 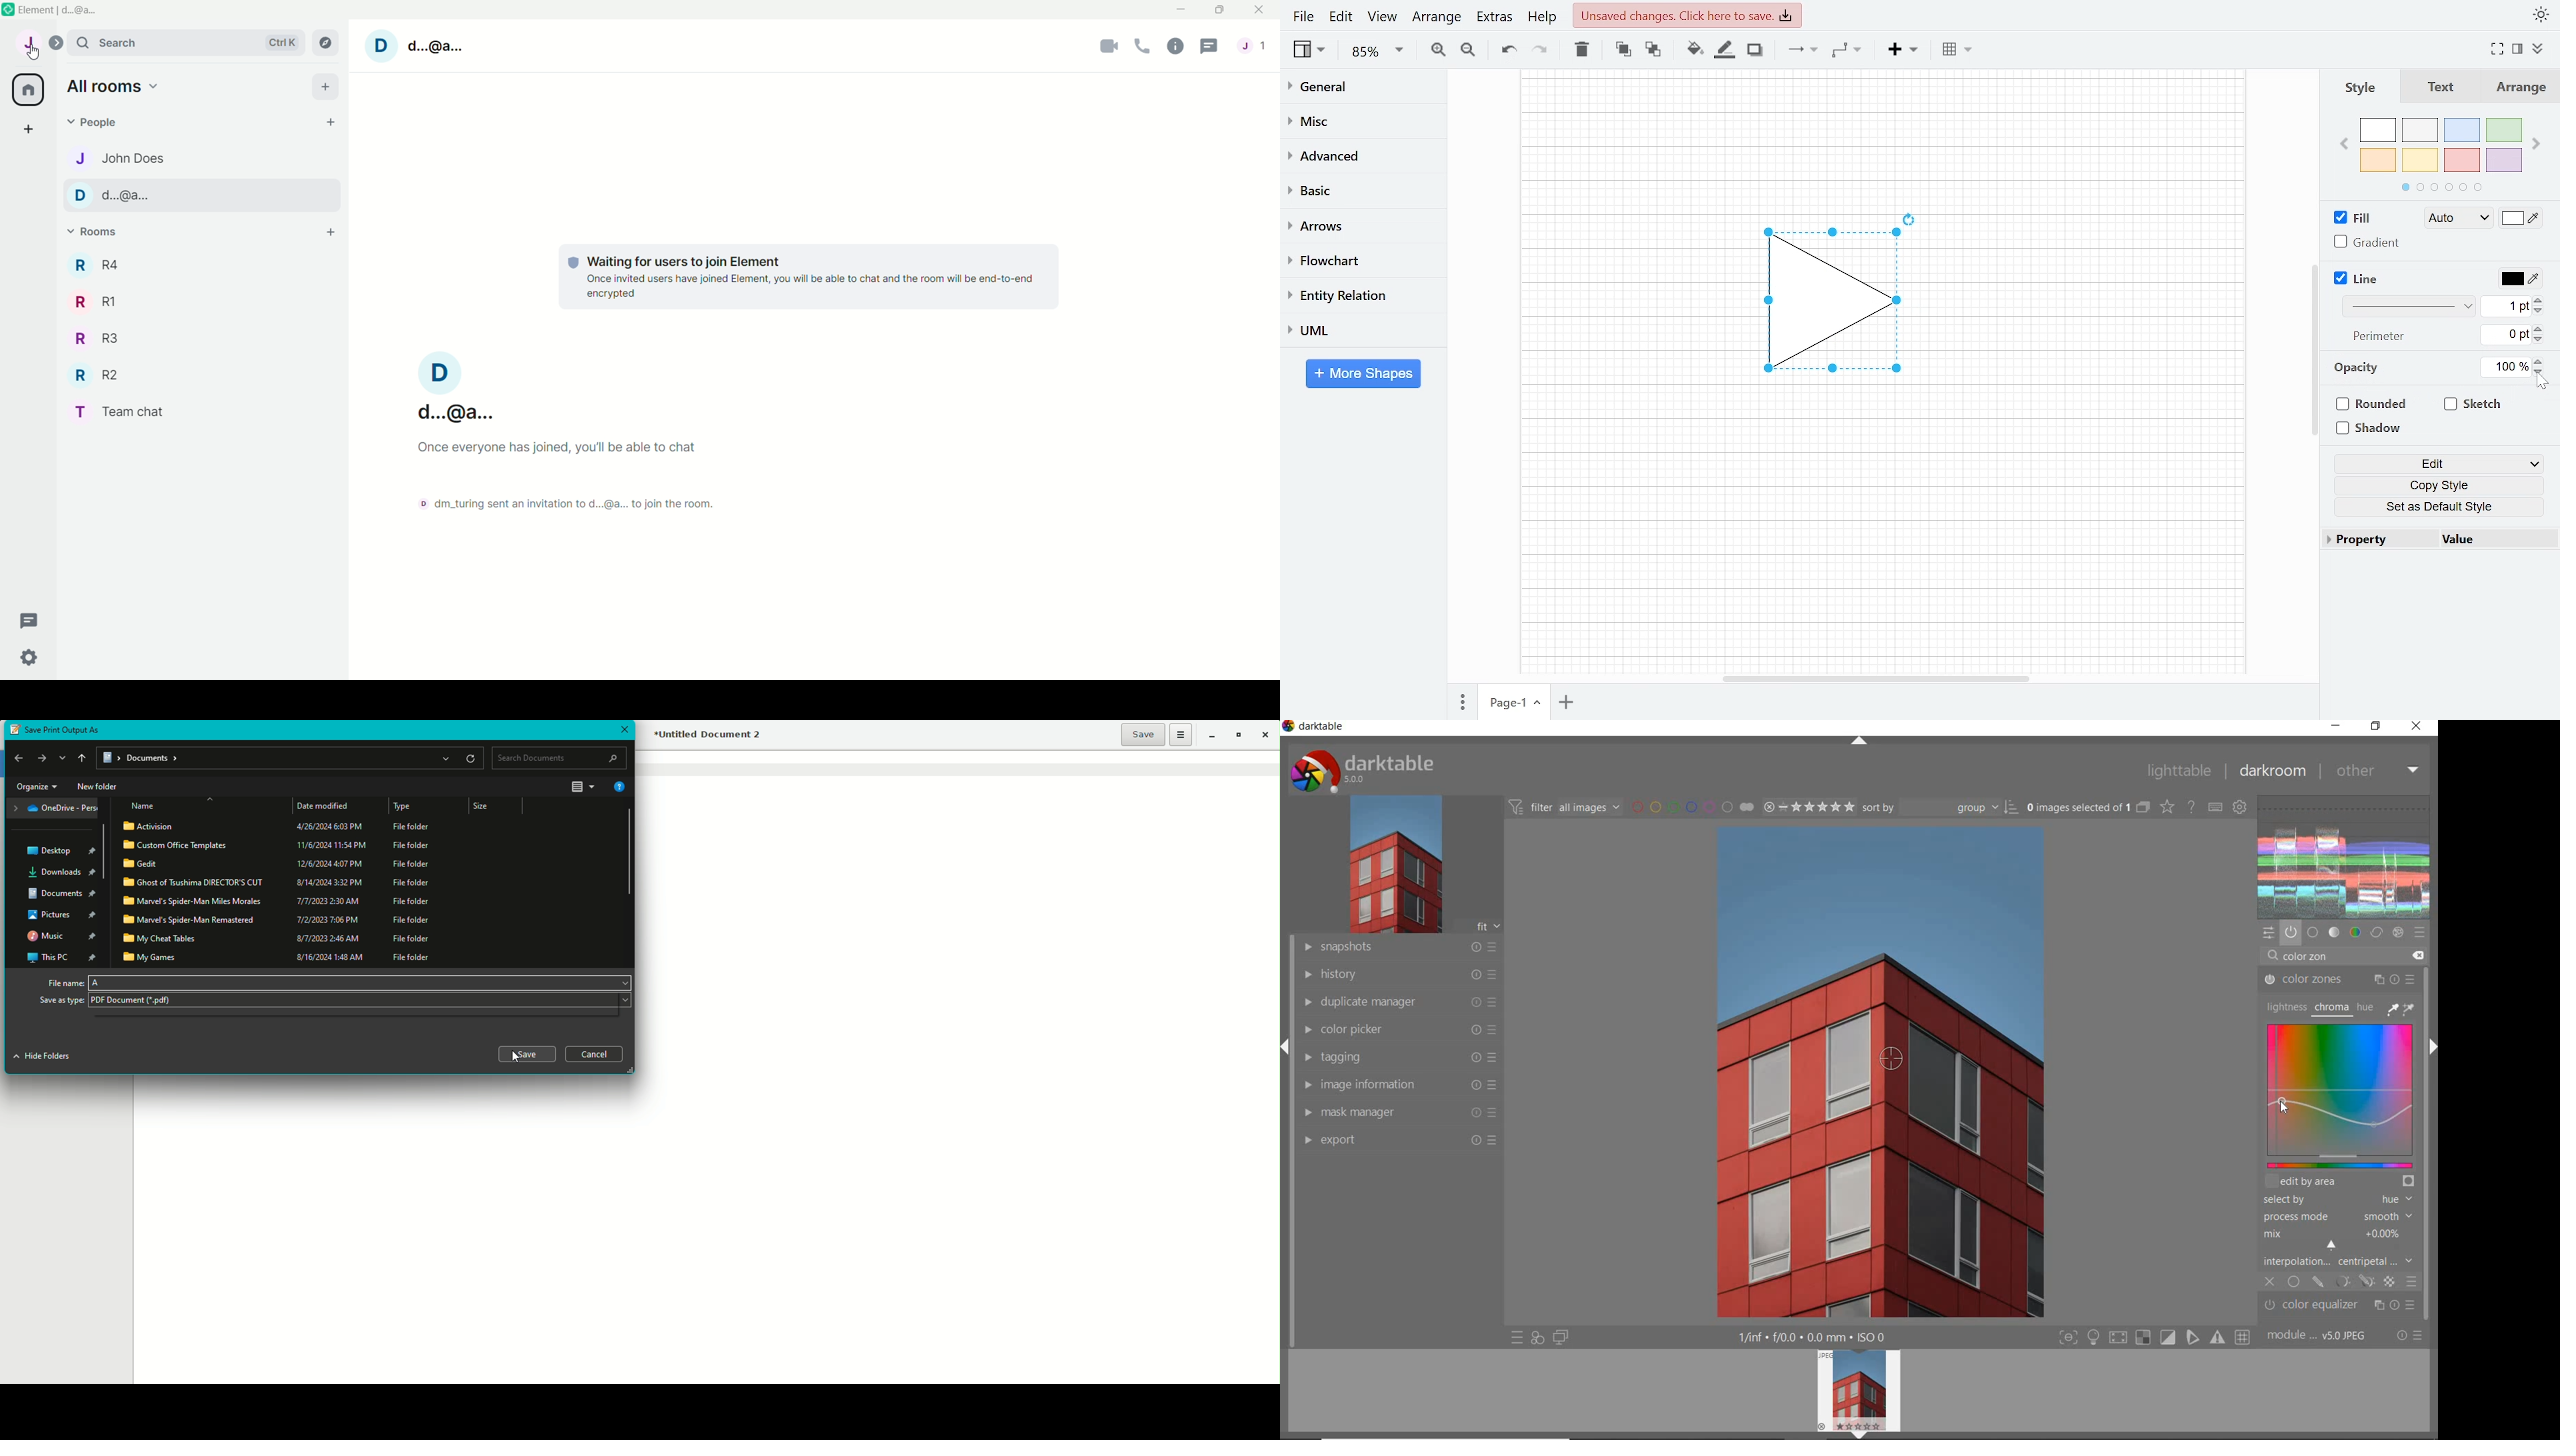 I want to click on LIGHTNESS, so click(x=2285, y=1006).